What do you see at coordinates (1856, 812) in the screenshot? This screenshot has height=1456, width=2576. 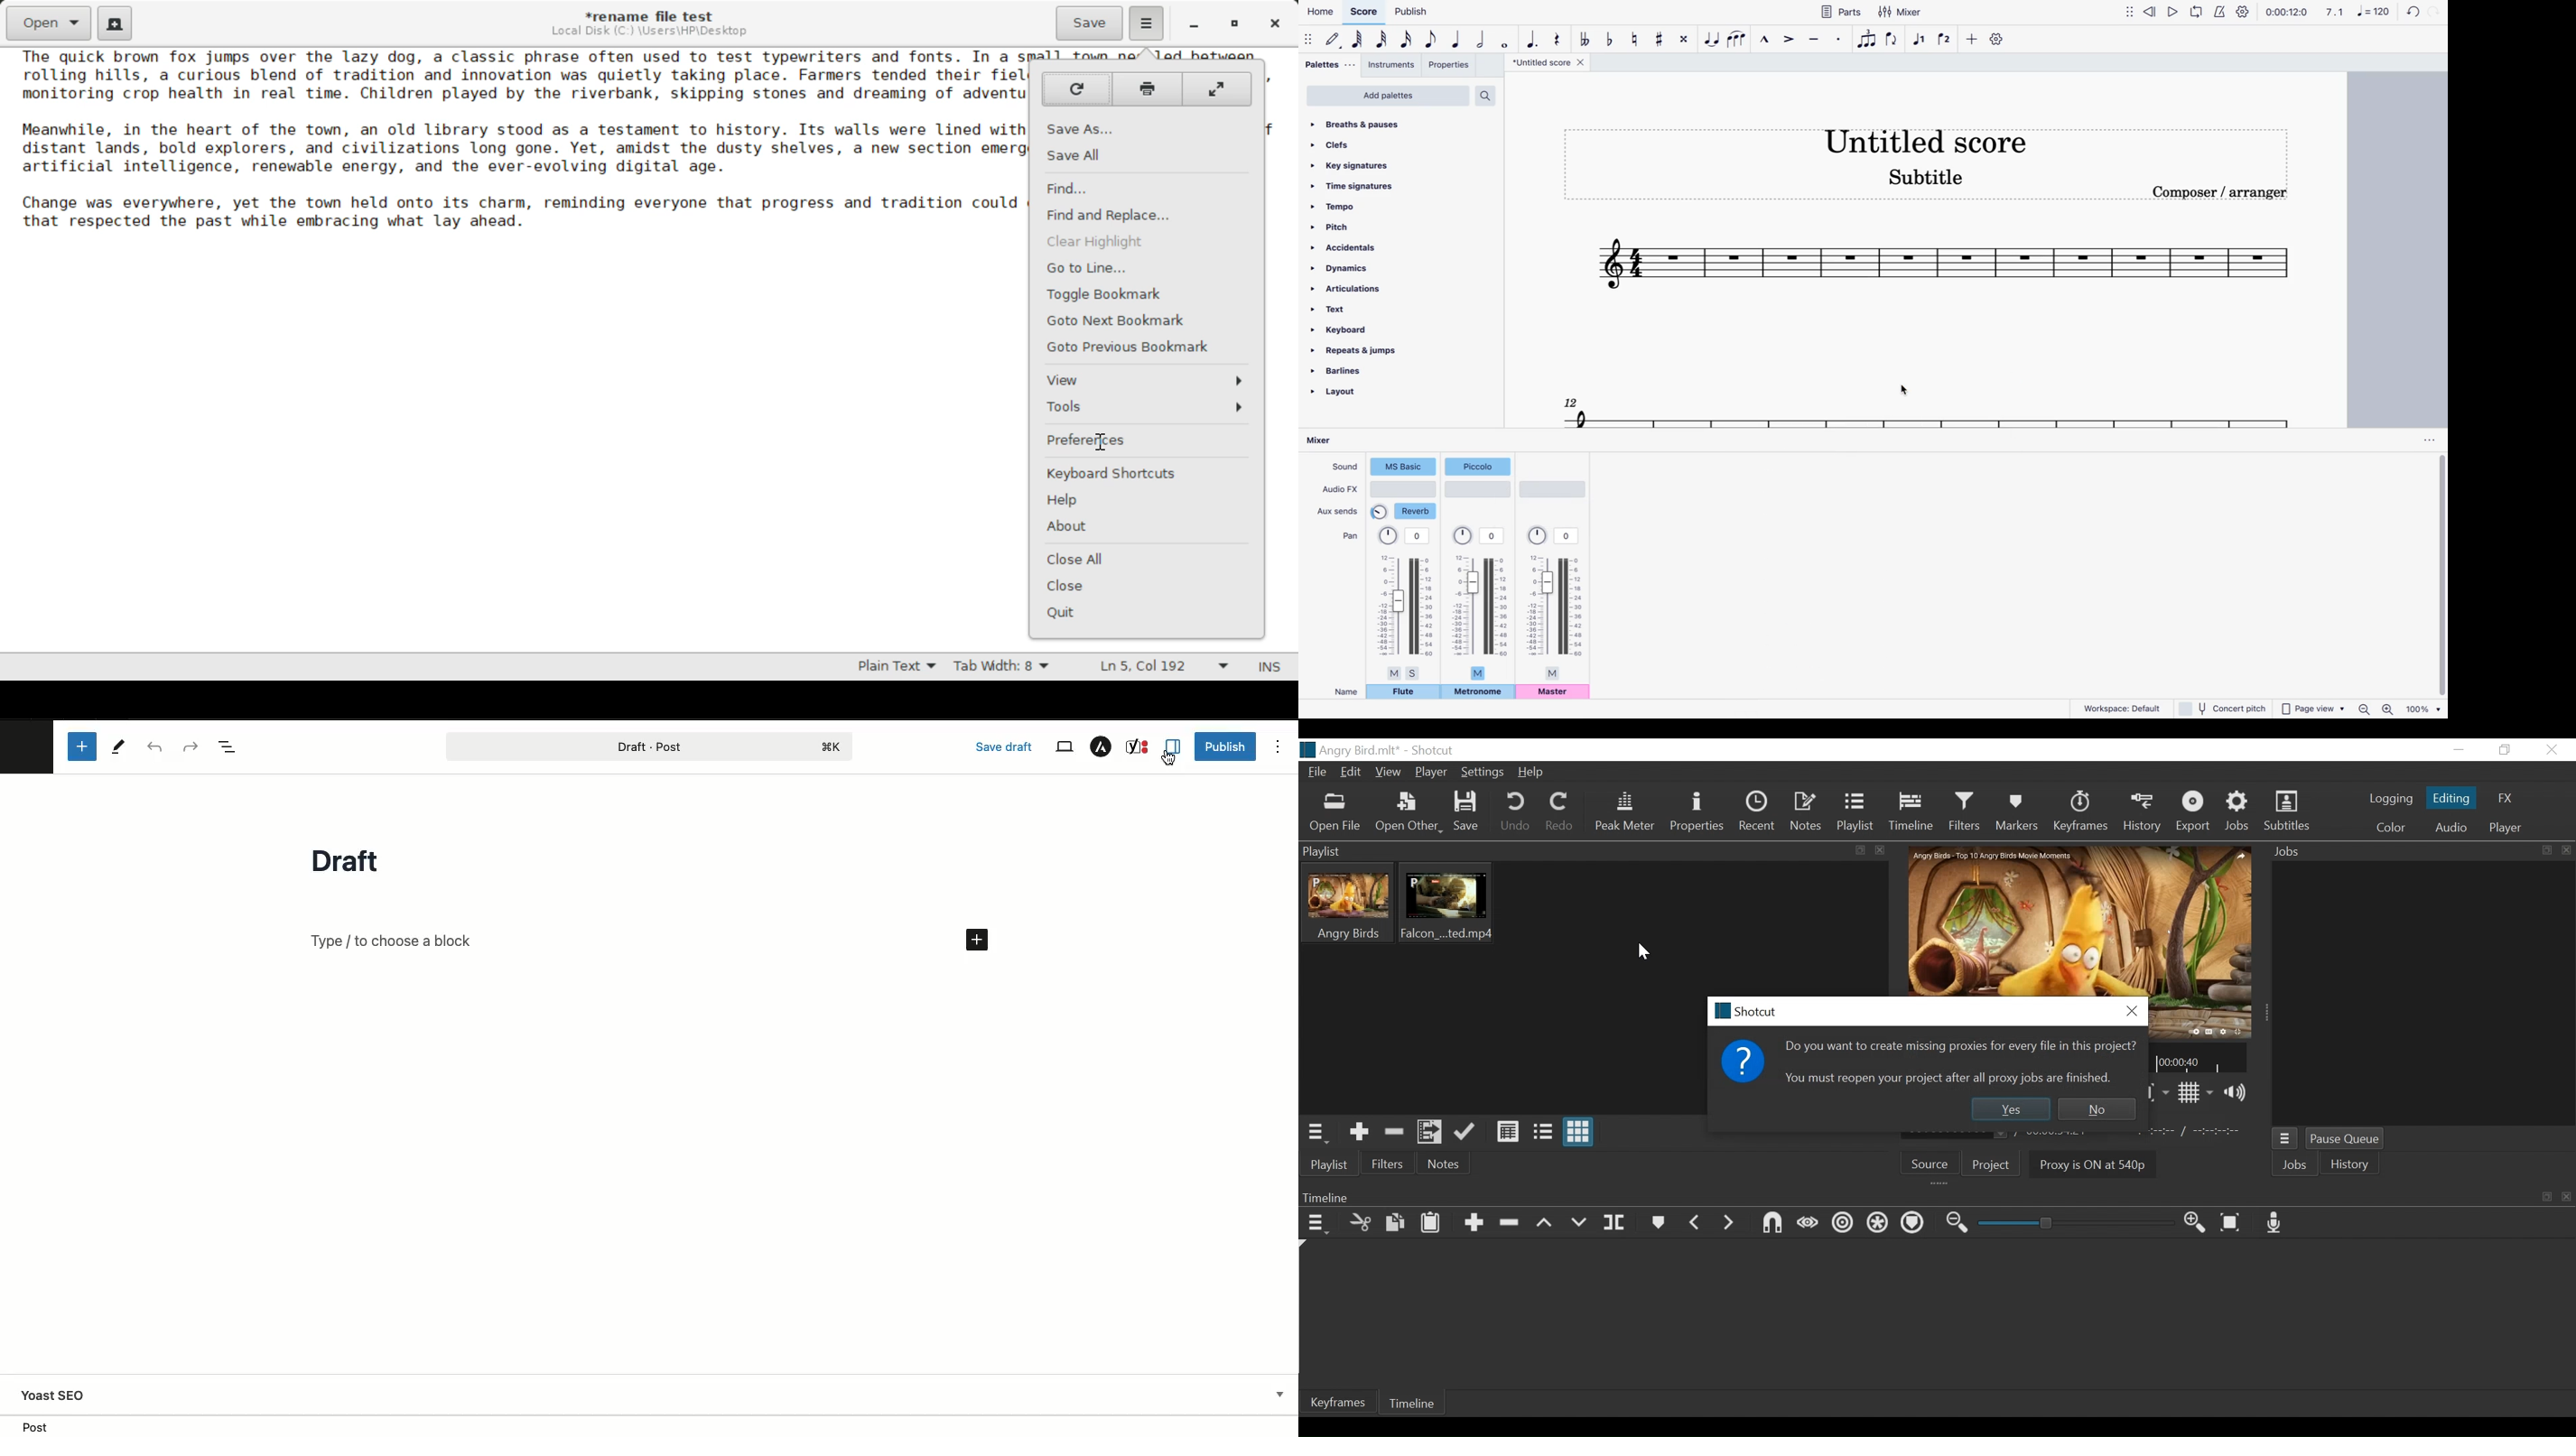 I see `Playlist` at bounding box center [1856, 812].